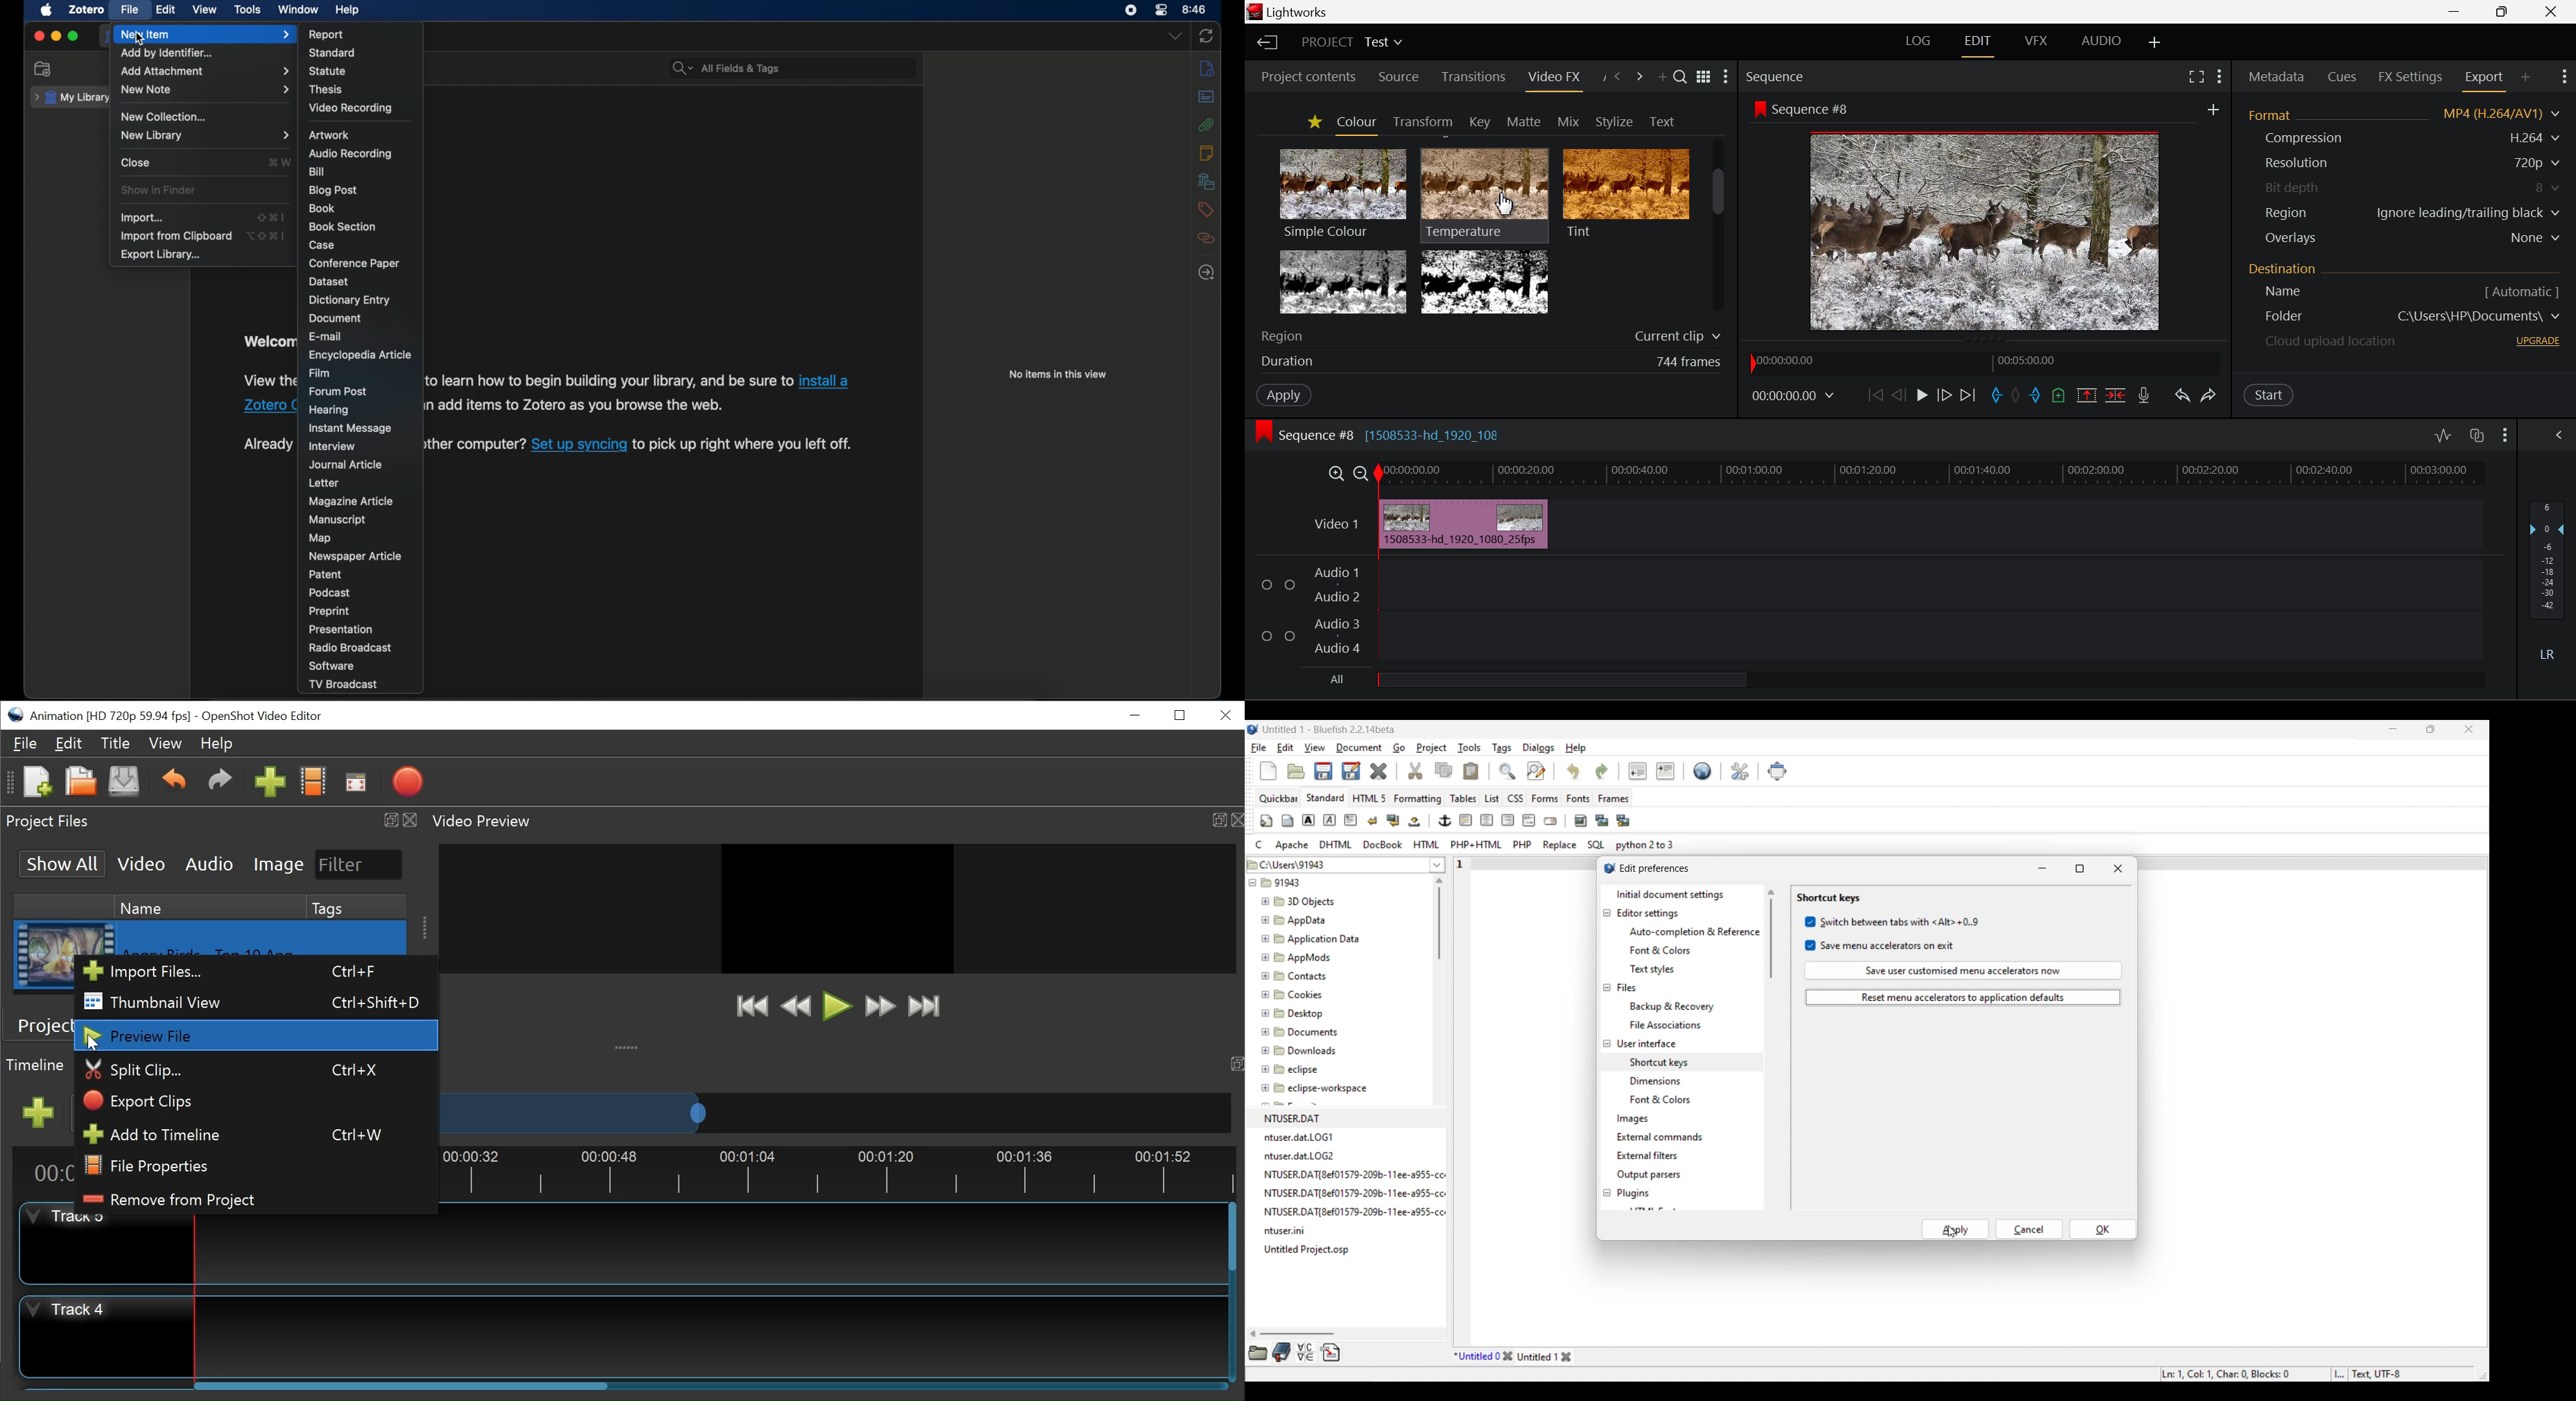 Image resolution: width=2576 pixels, height=1428 pixels. Describe the element at coordinates (1296, 1048) in the screenshot. I see `BB B Downloads` at that location.